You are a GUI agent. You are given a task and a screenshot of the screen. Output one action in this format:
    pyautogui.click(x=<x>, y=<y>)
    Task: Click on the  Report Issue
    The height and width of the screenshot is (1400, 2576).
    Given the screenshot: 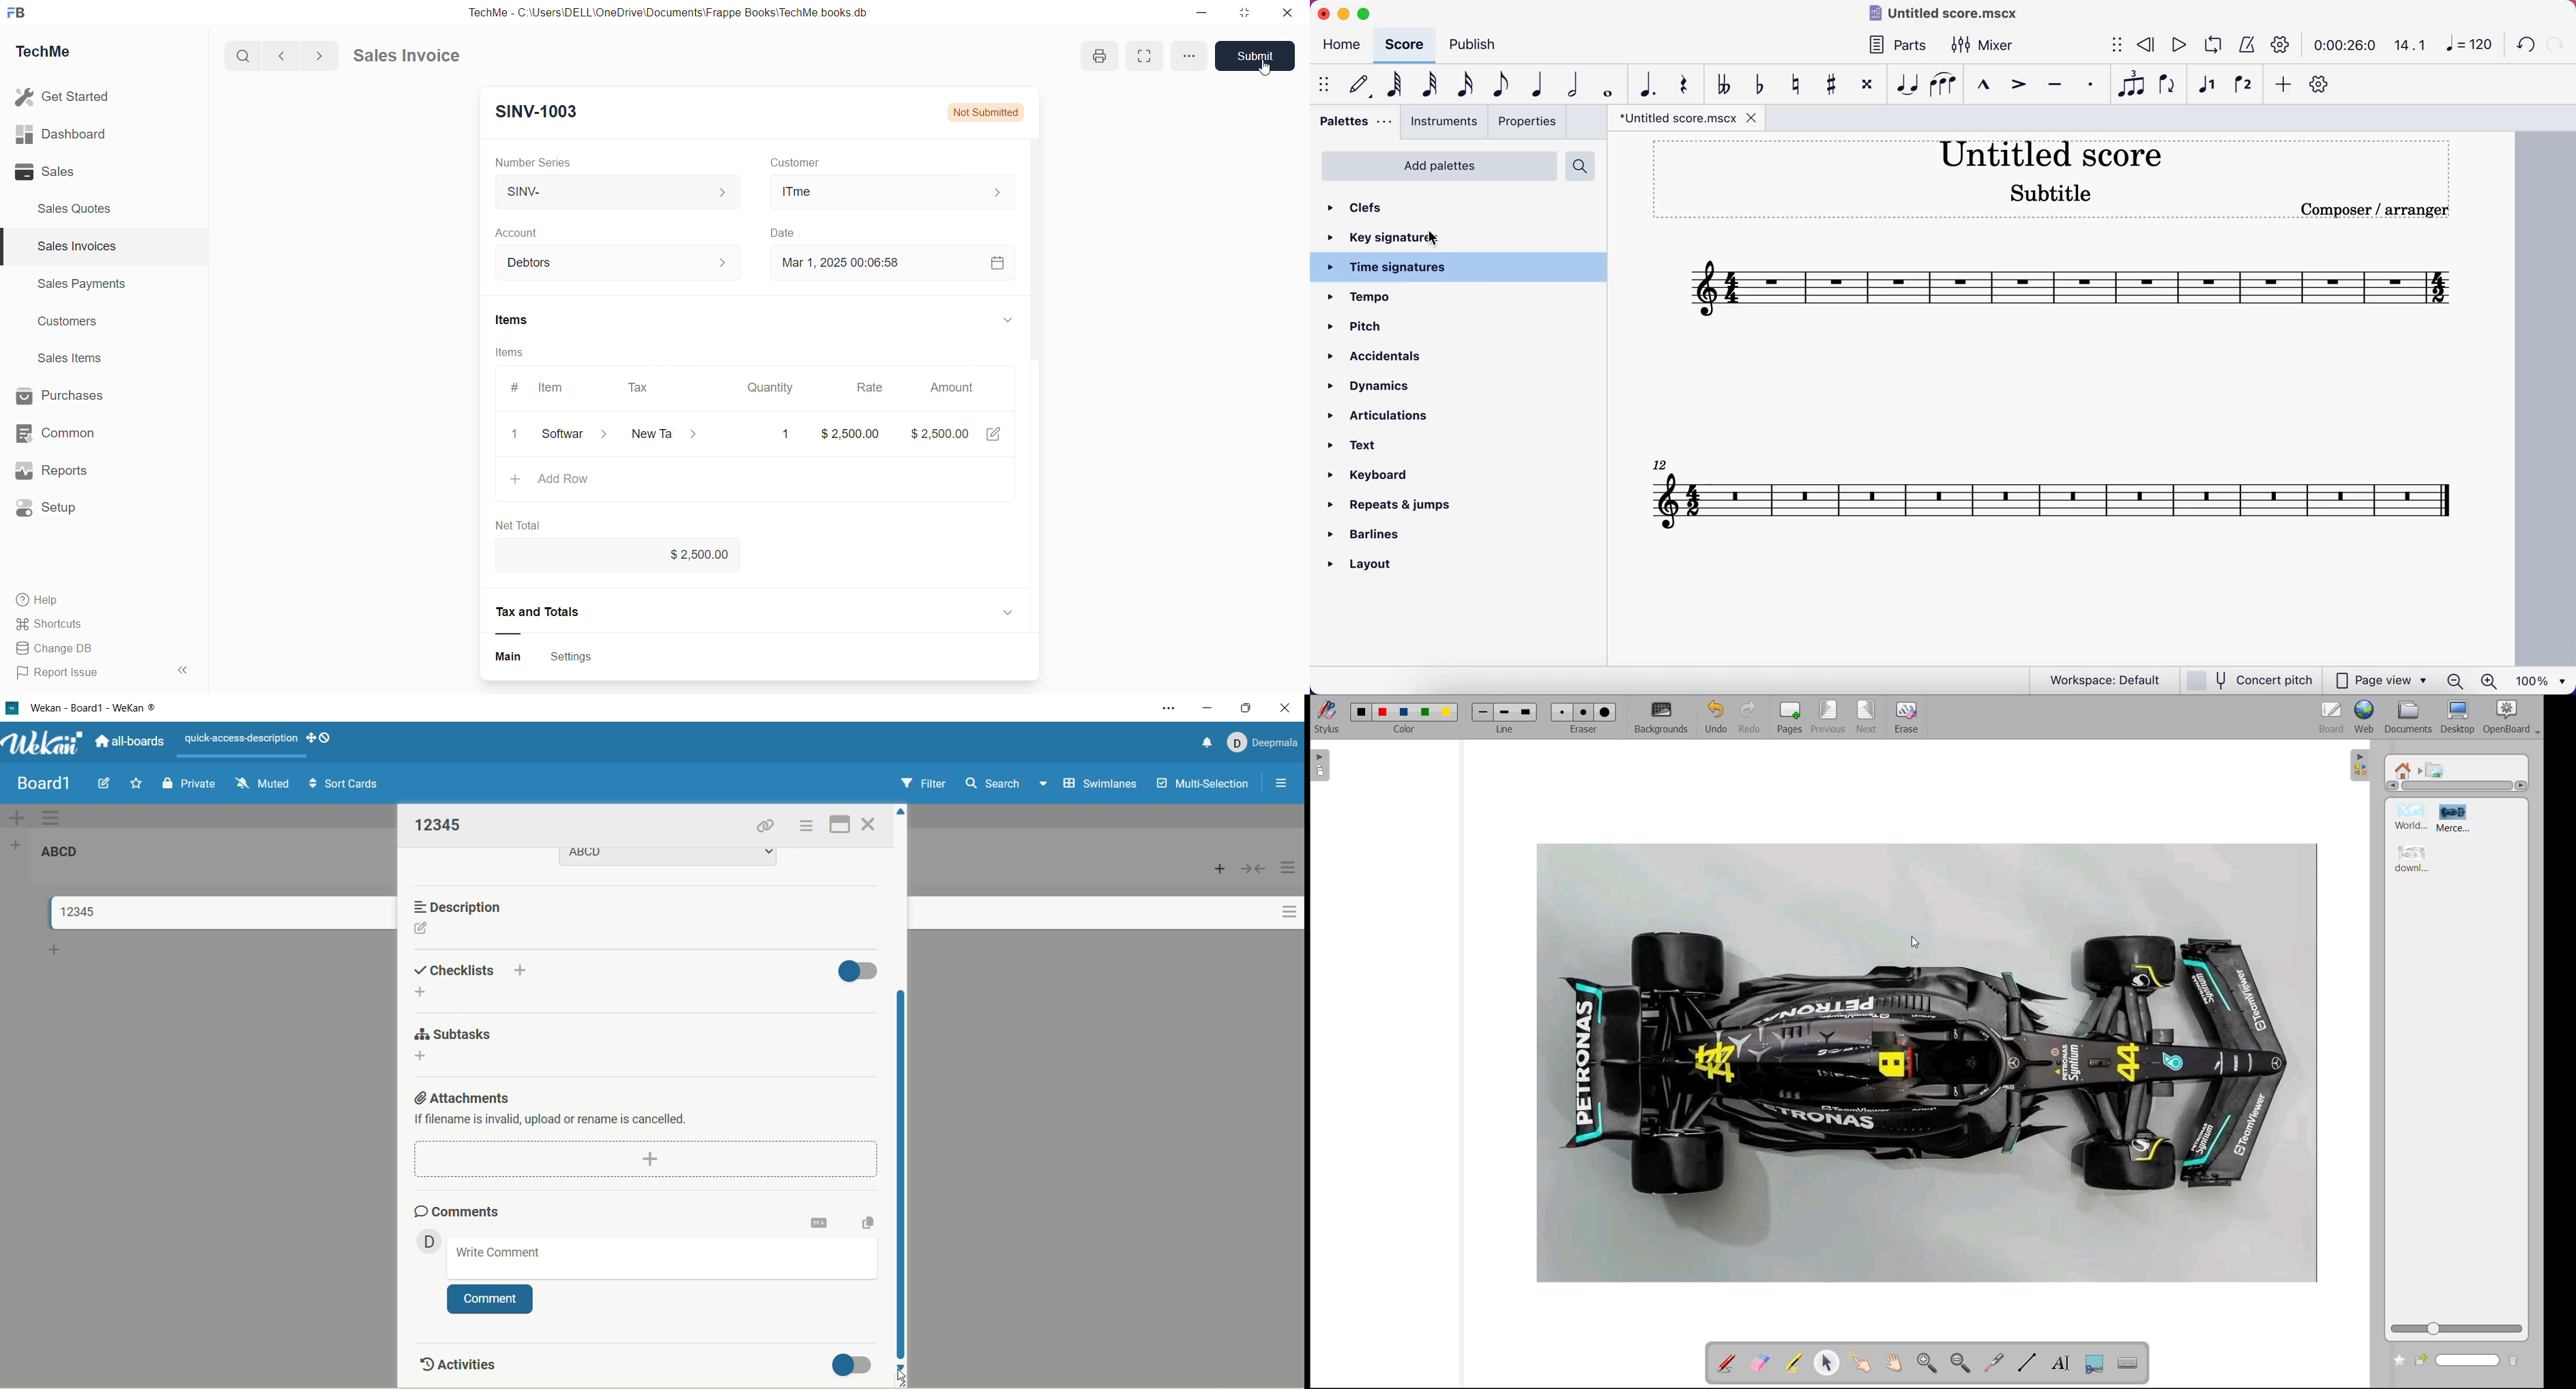 What is the action you would take?
    pyautogui.click(x=63, y=675)
    